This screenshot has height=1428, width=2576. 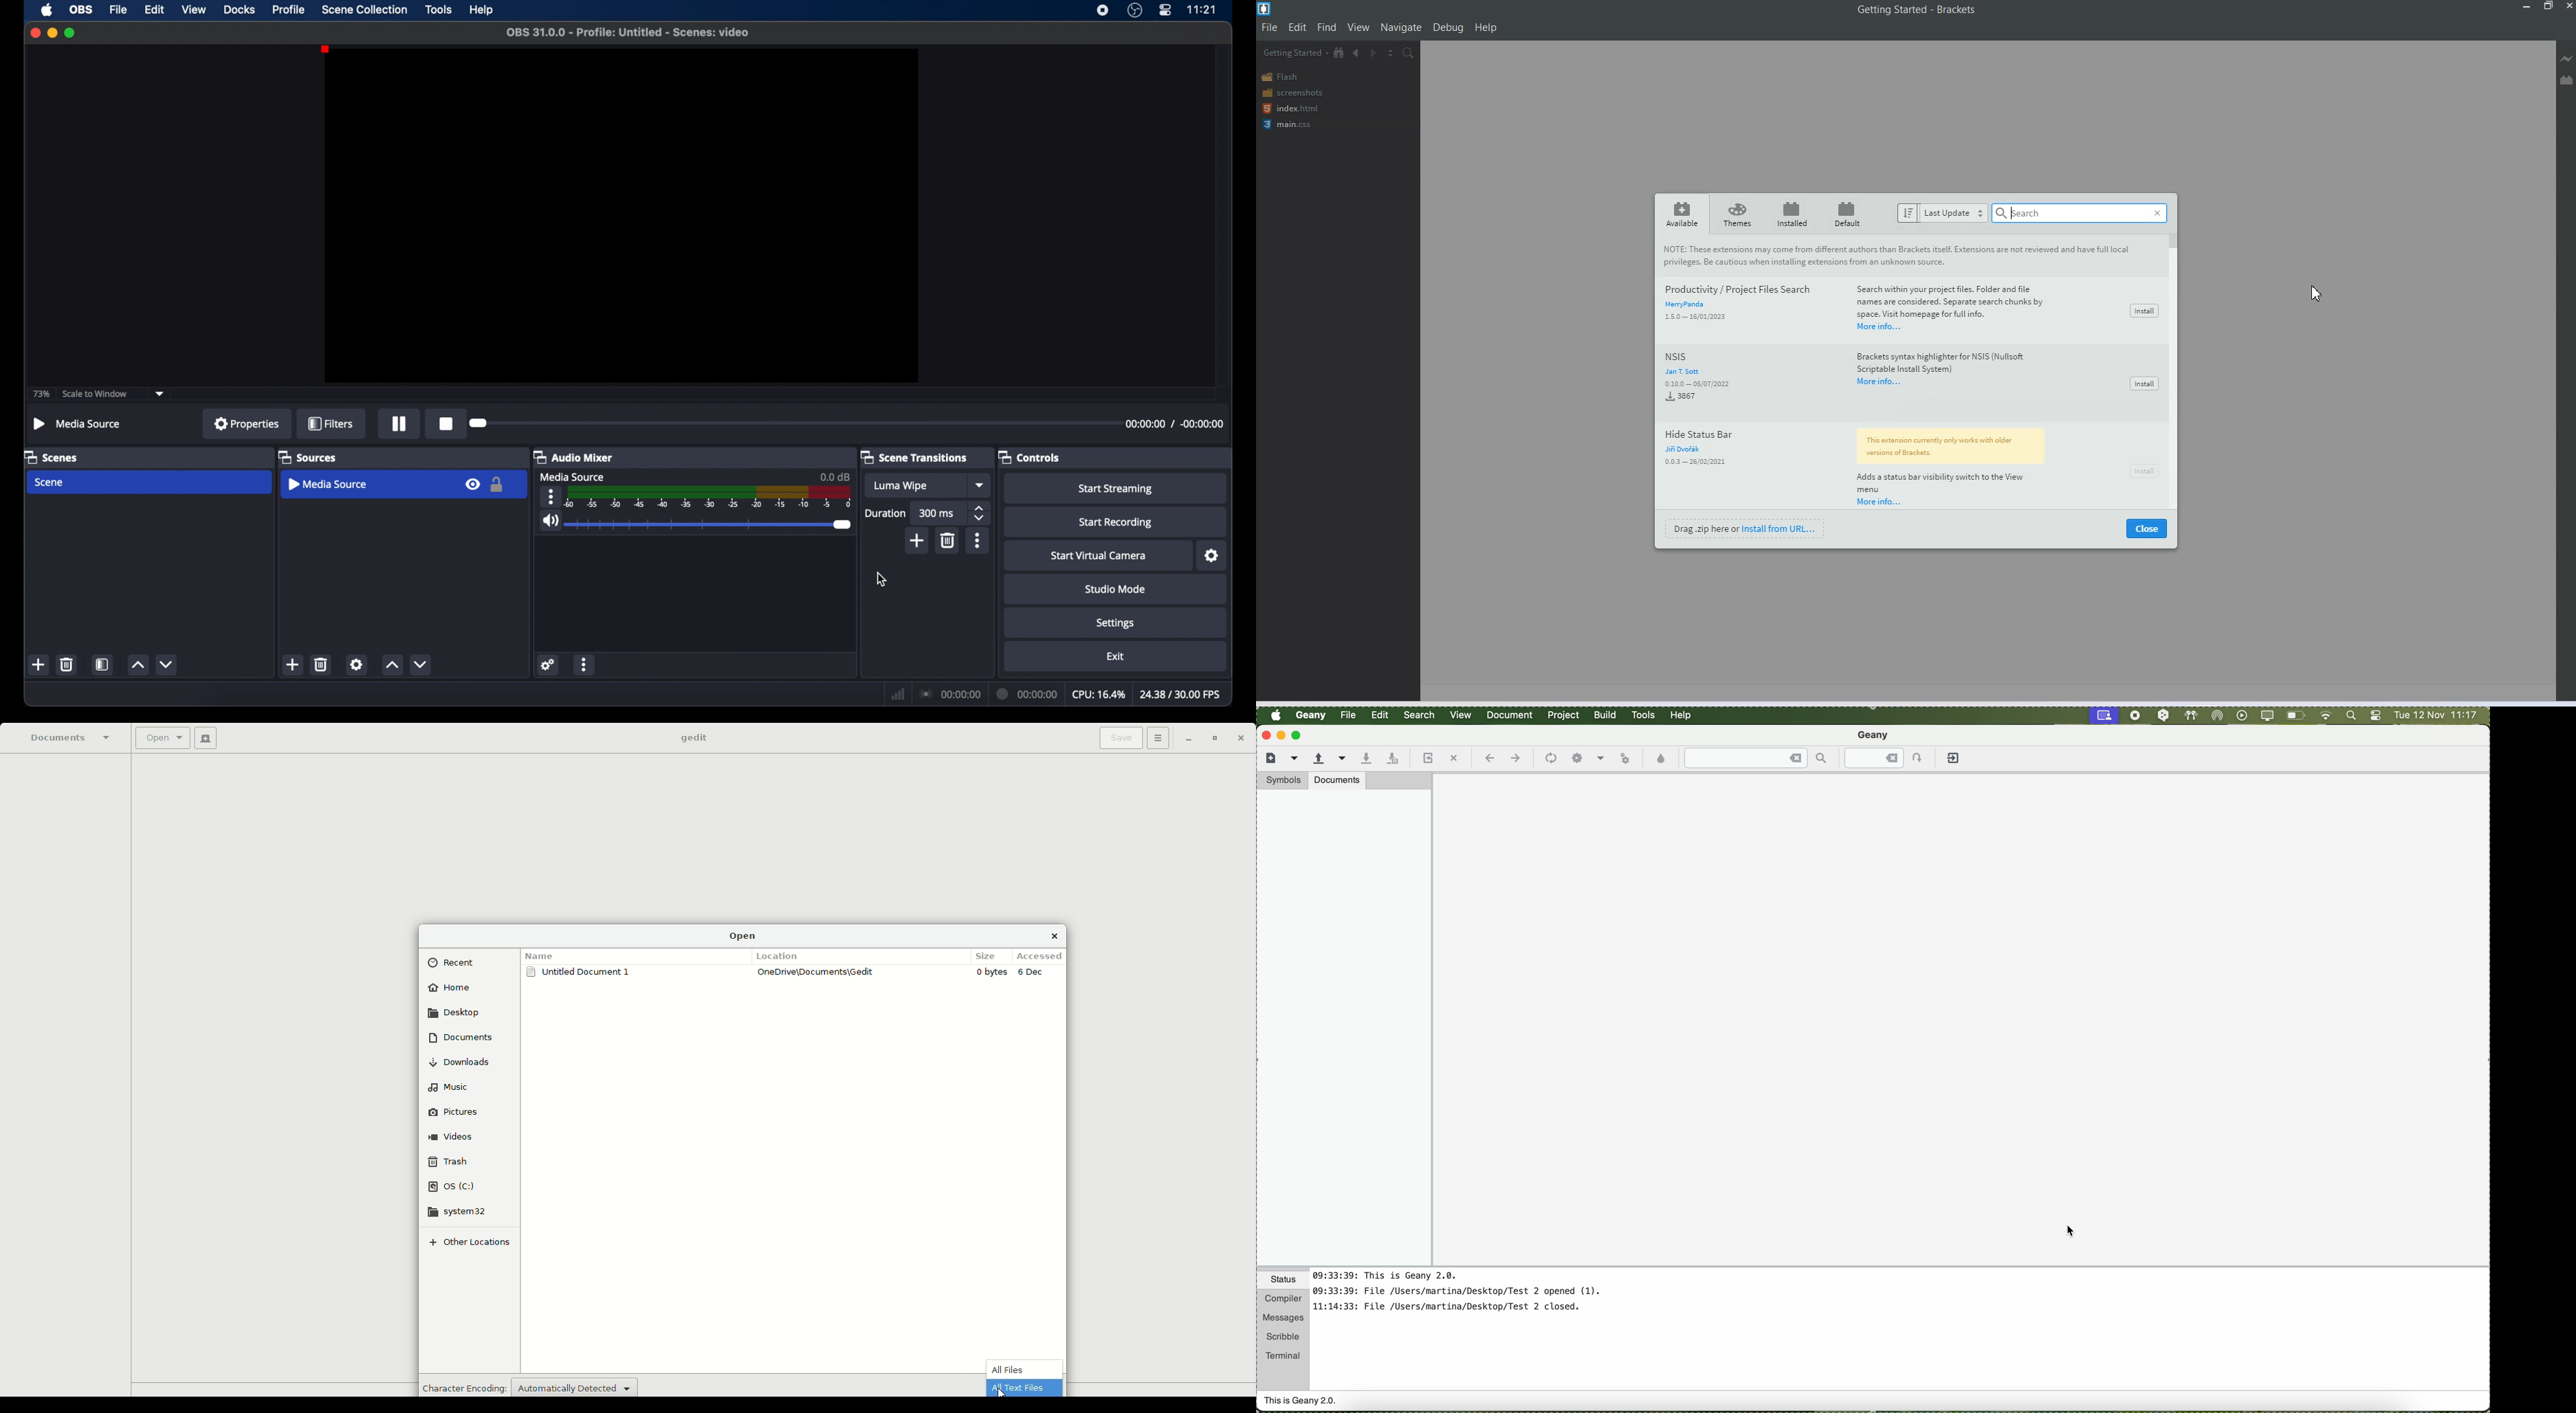 I want to click on start virtual camera, so click(x=1100, y=556).